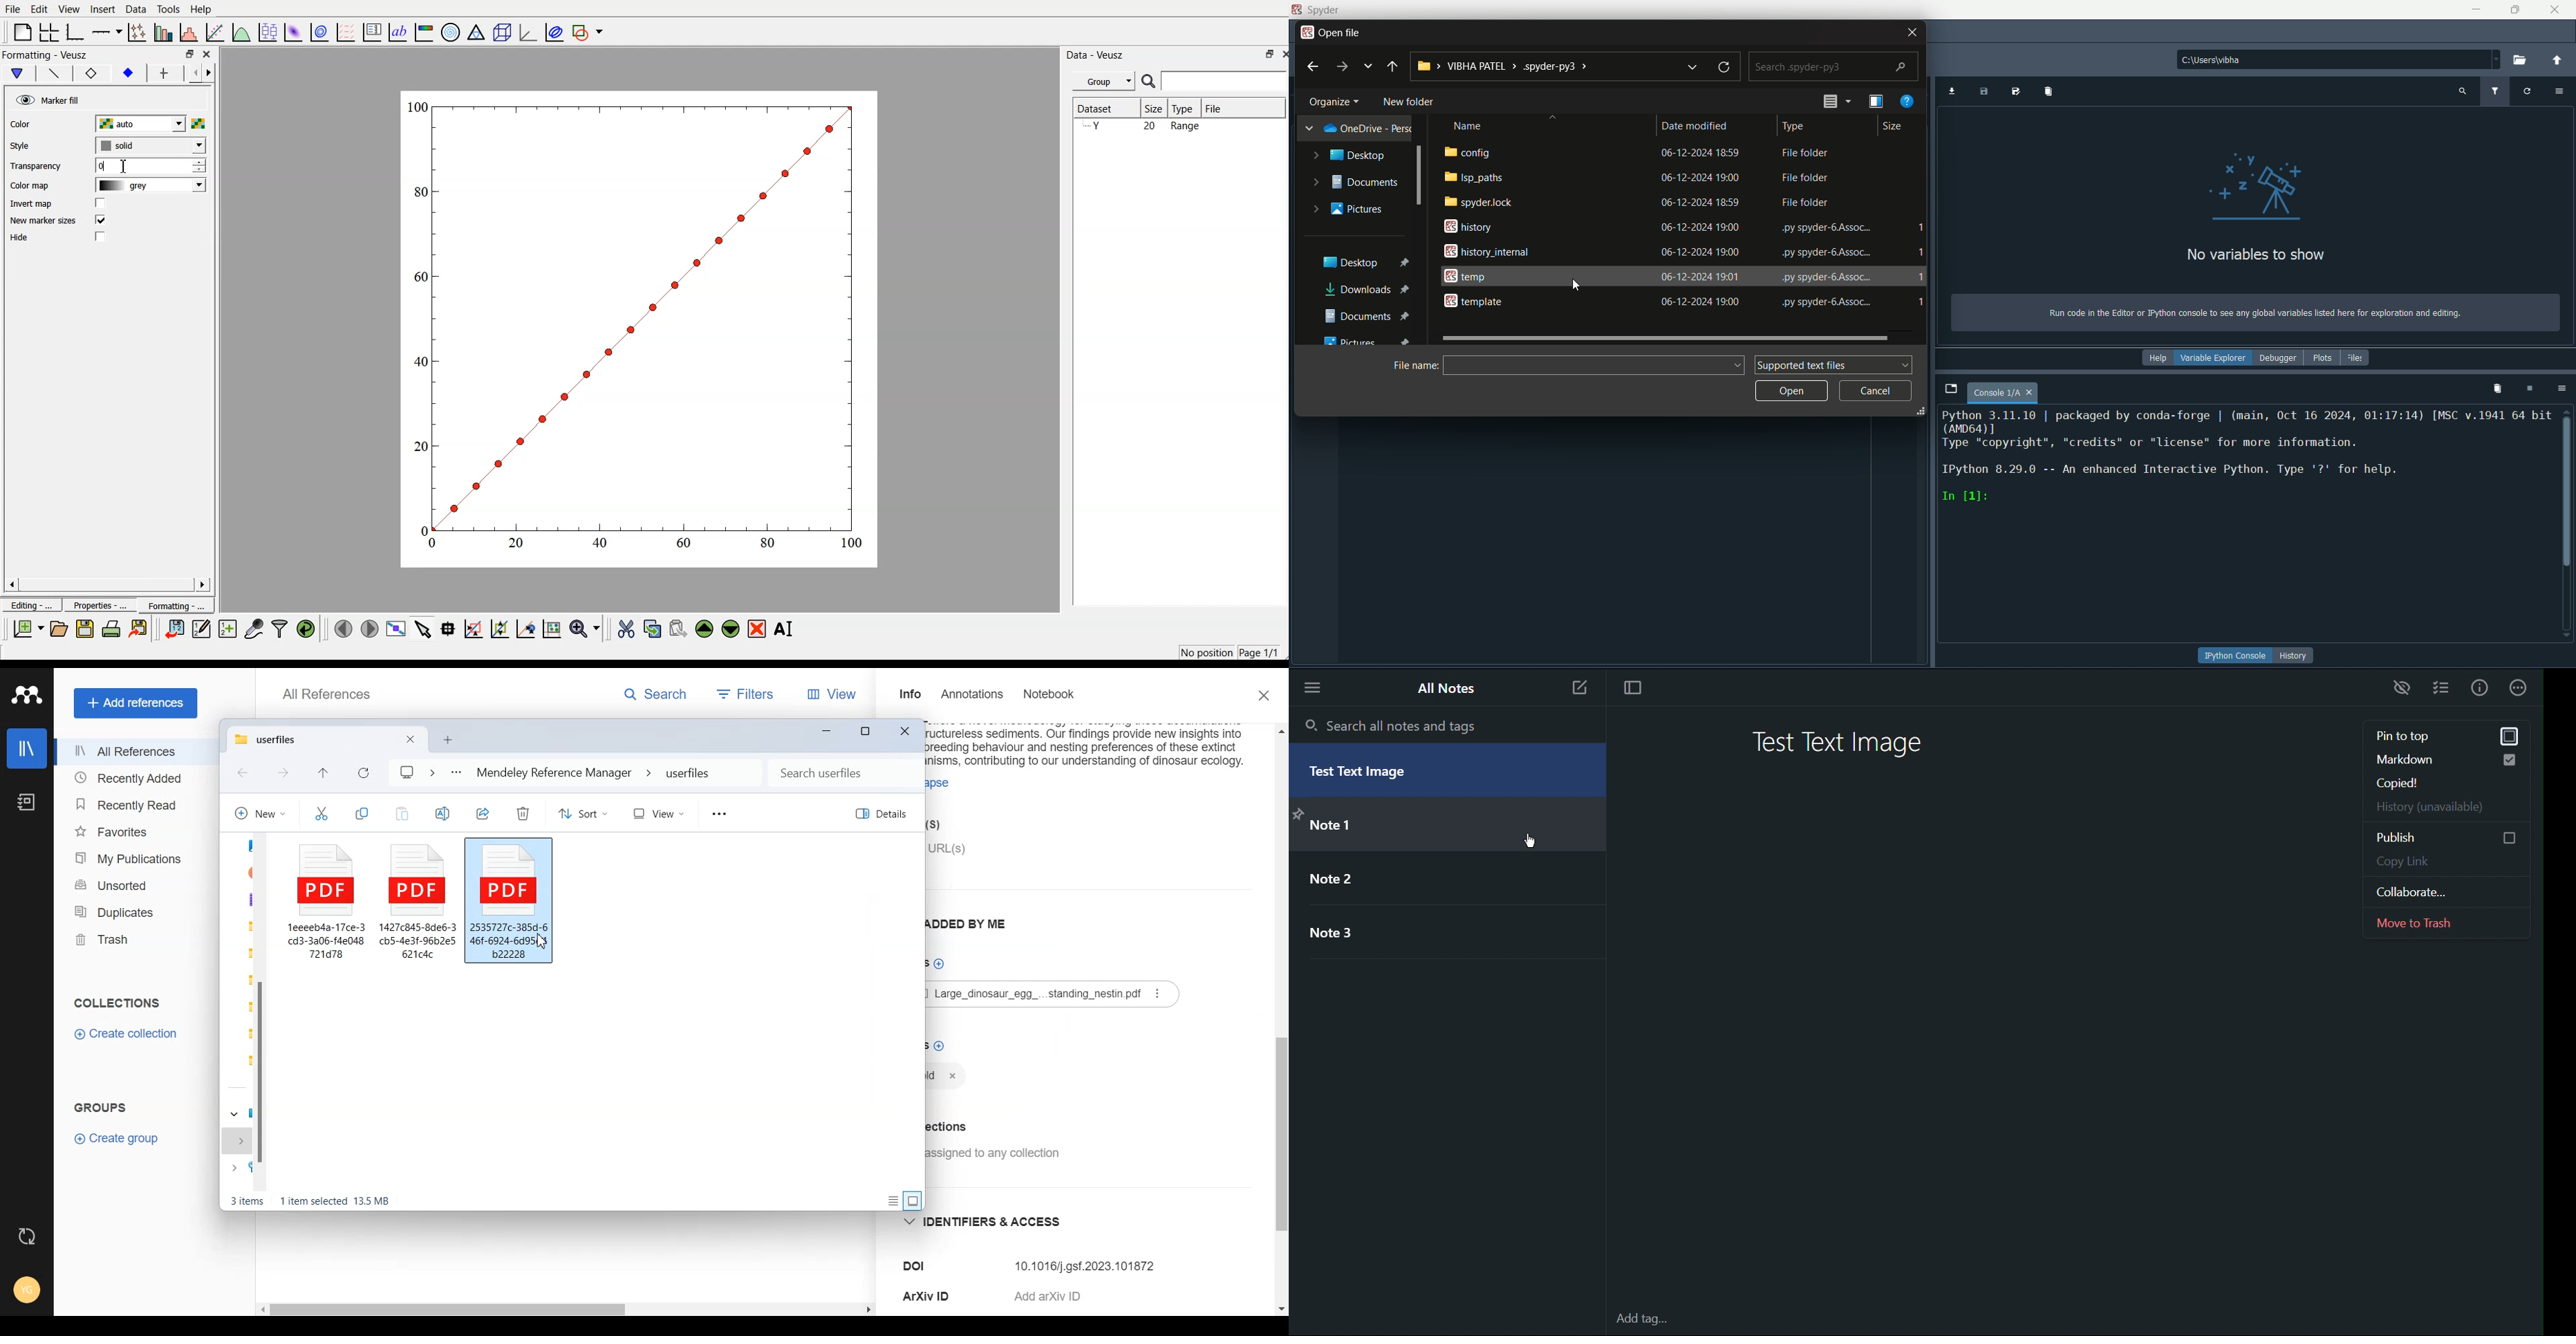 The height and width of the screenshot is (1344, 2576). Describe the element at coordinates (540, 941) in the screenshot. I see `Cursor` at that location.